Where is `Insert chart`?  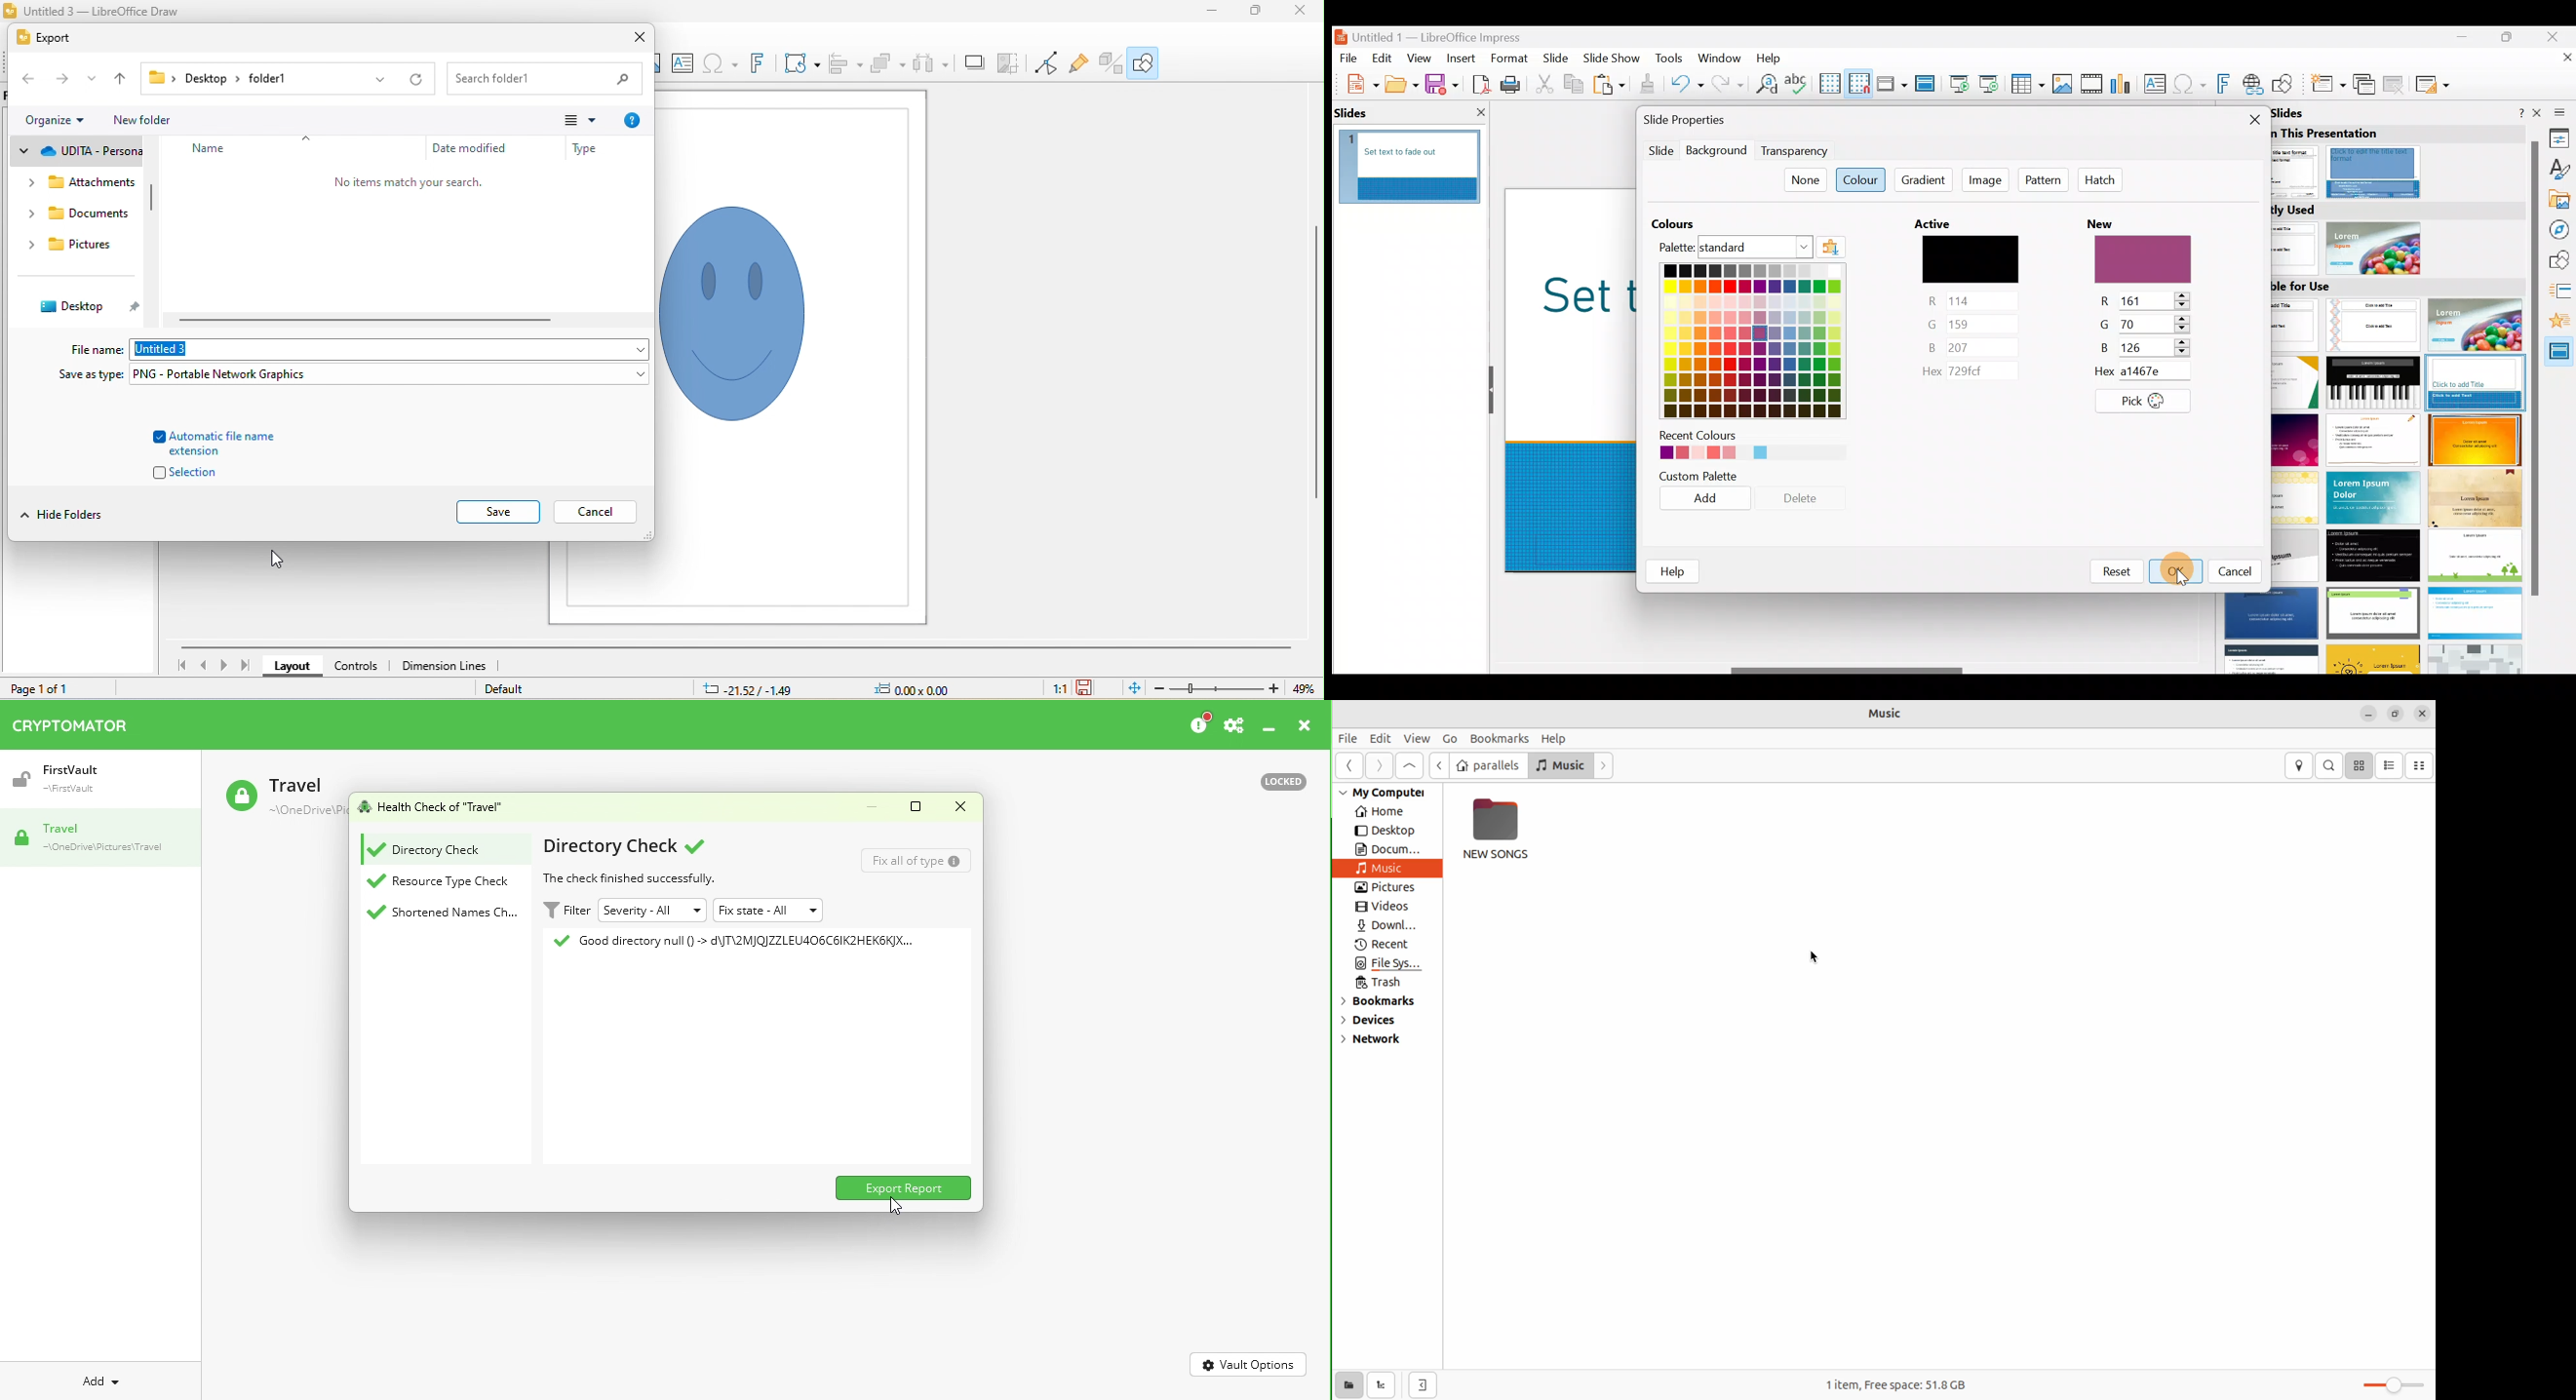
Insert chart is located at coordinates (2124, 85).